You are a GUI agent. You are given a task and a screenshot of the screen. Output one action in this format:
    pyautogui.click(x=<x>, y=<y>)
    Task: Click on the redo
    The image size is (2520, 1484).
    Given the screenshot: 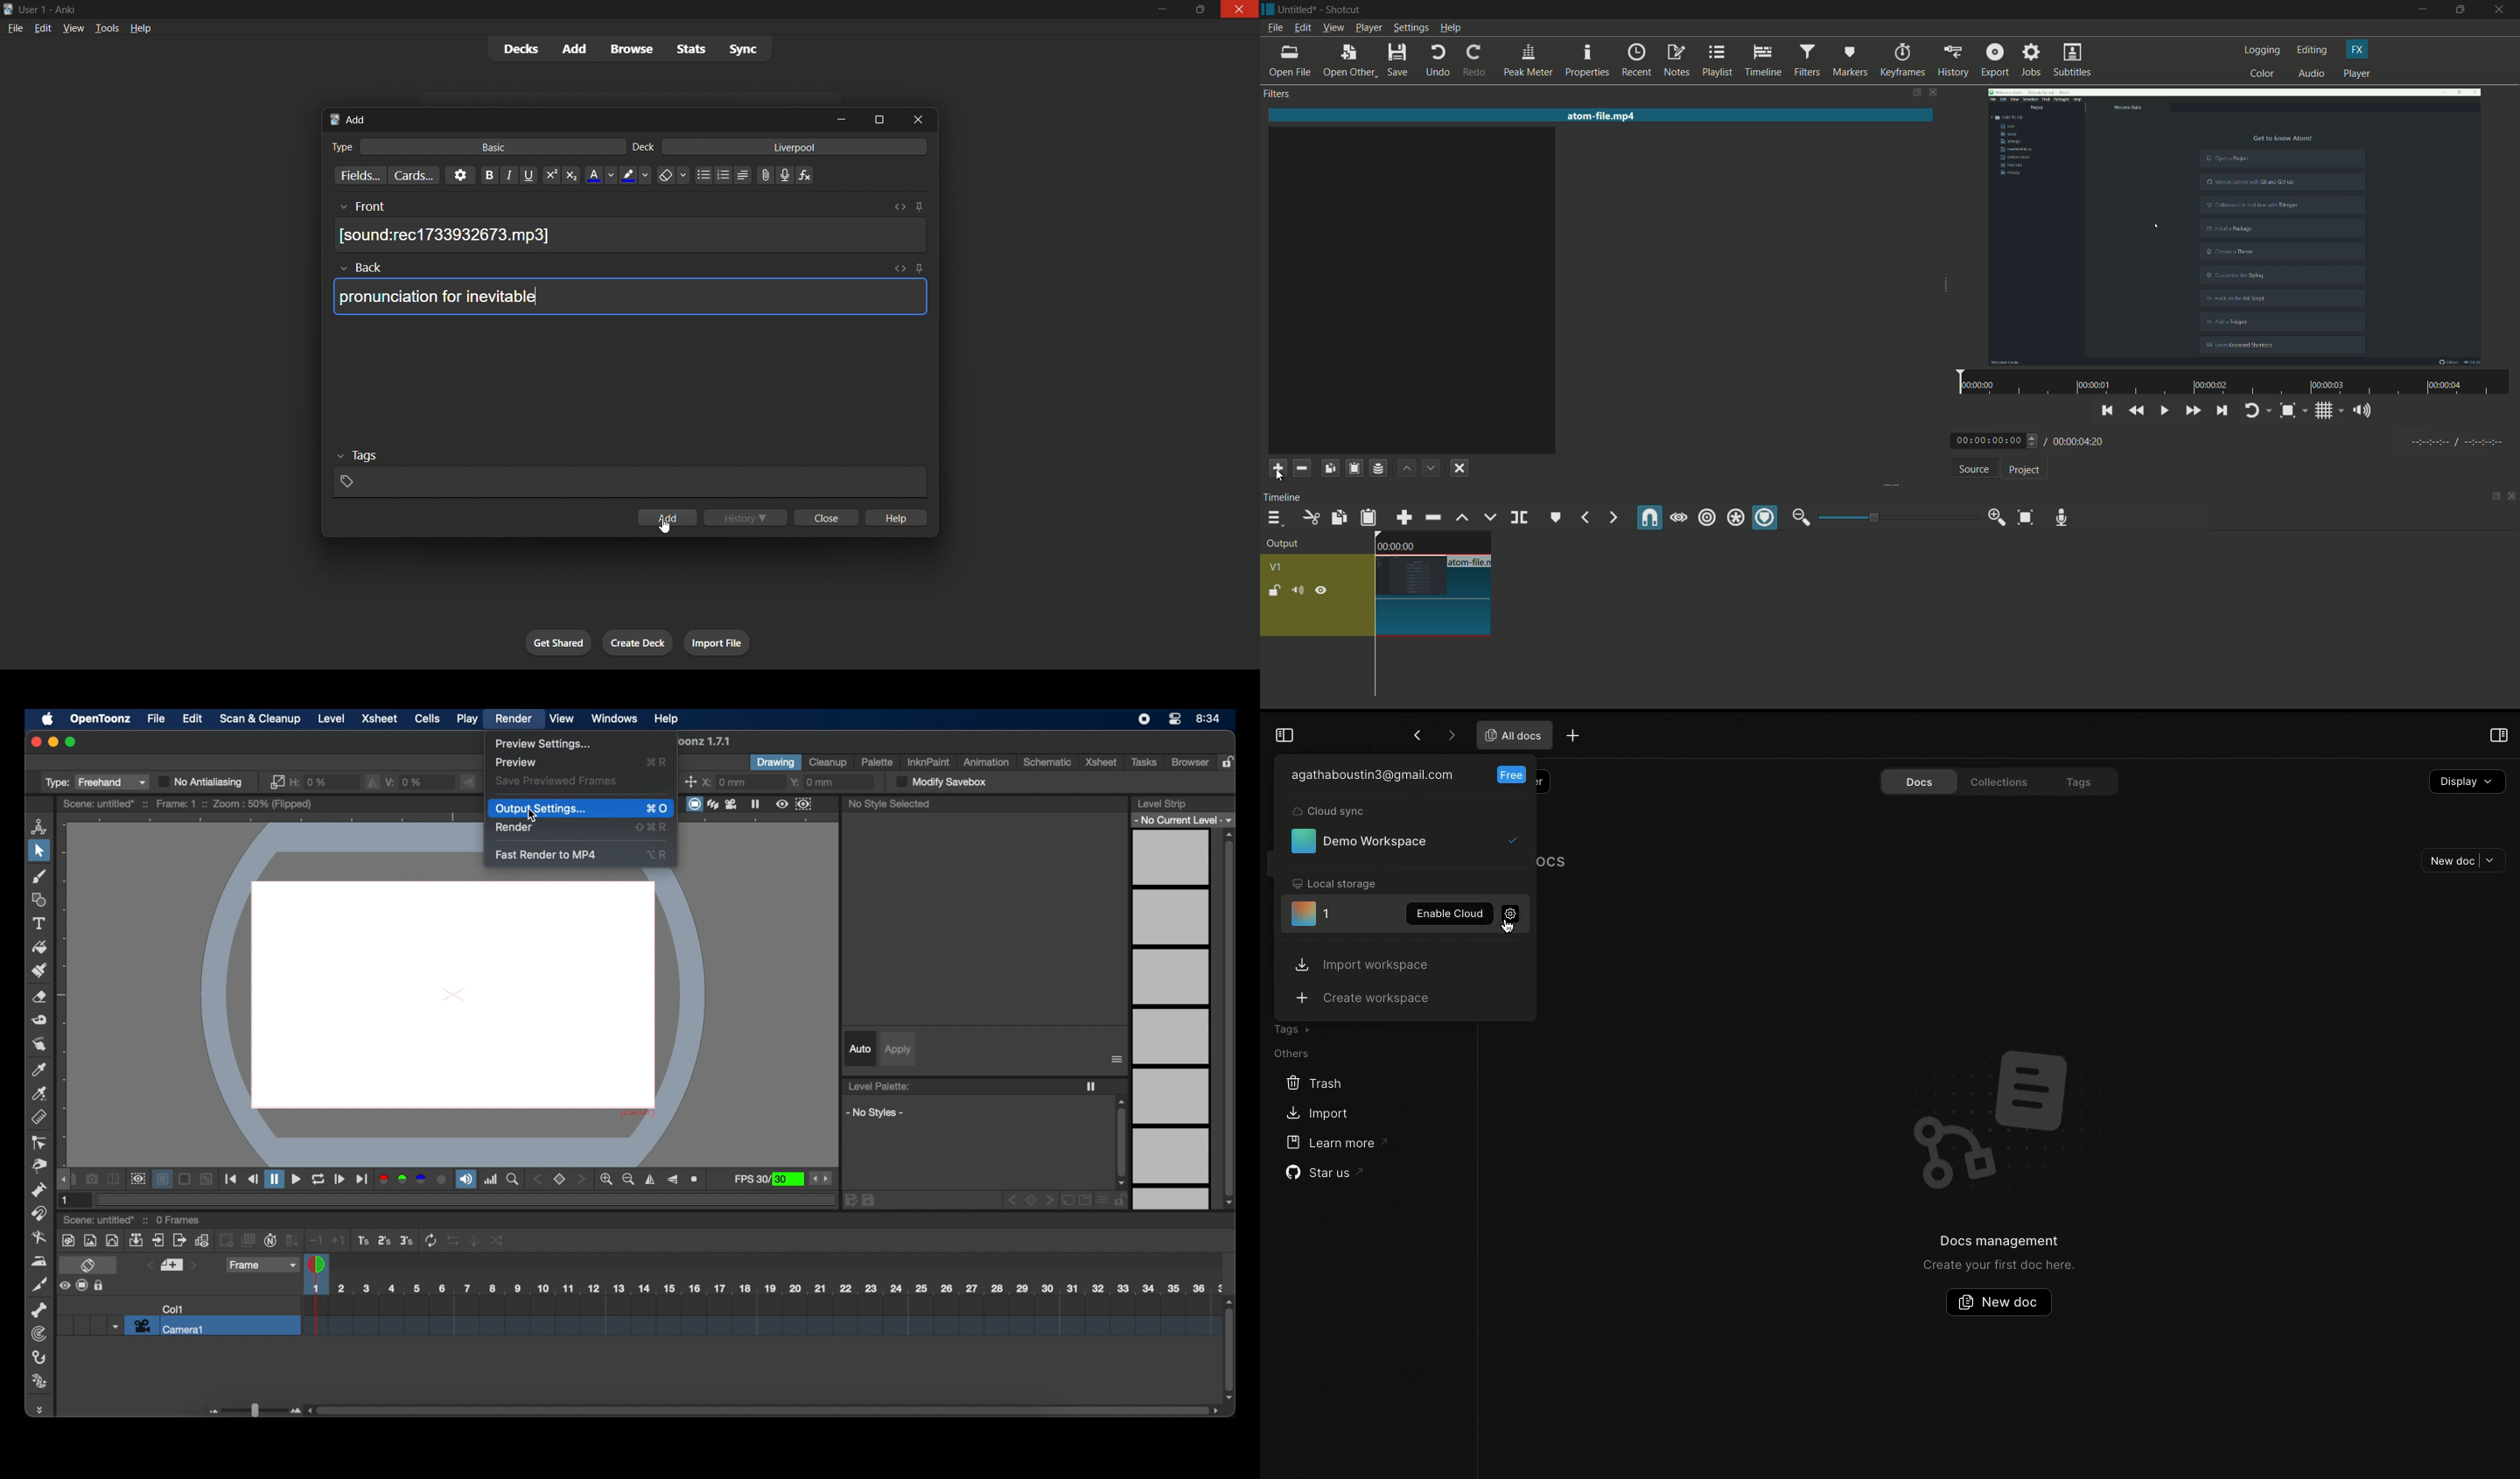 What is the action you would take?
    pyautogui.click(x=1473, y=60)
    